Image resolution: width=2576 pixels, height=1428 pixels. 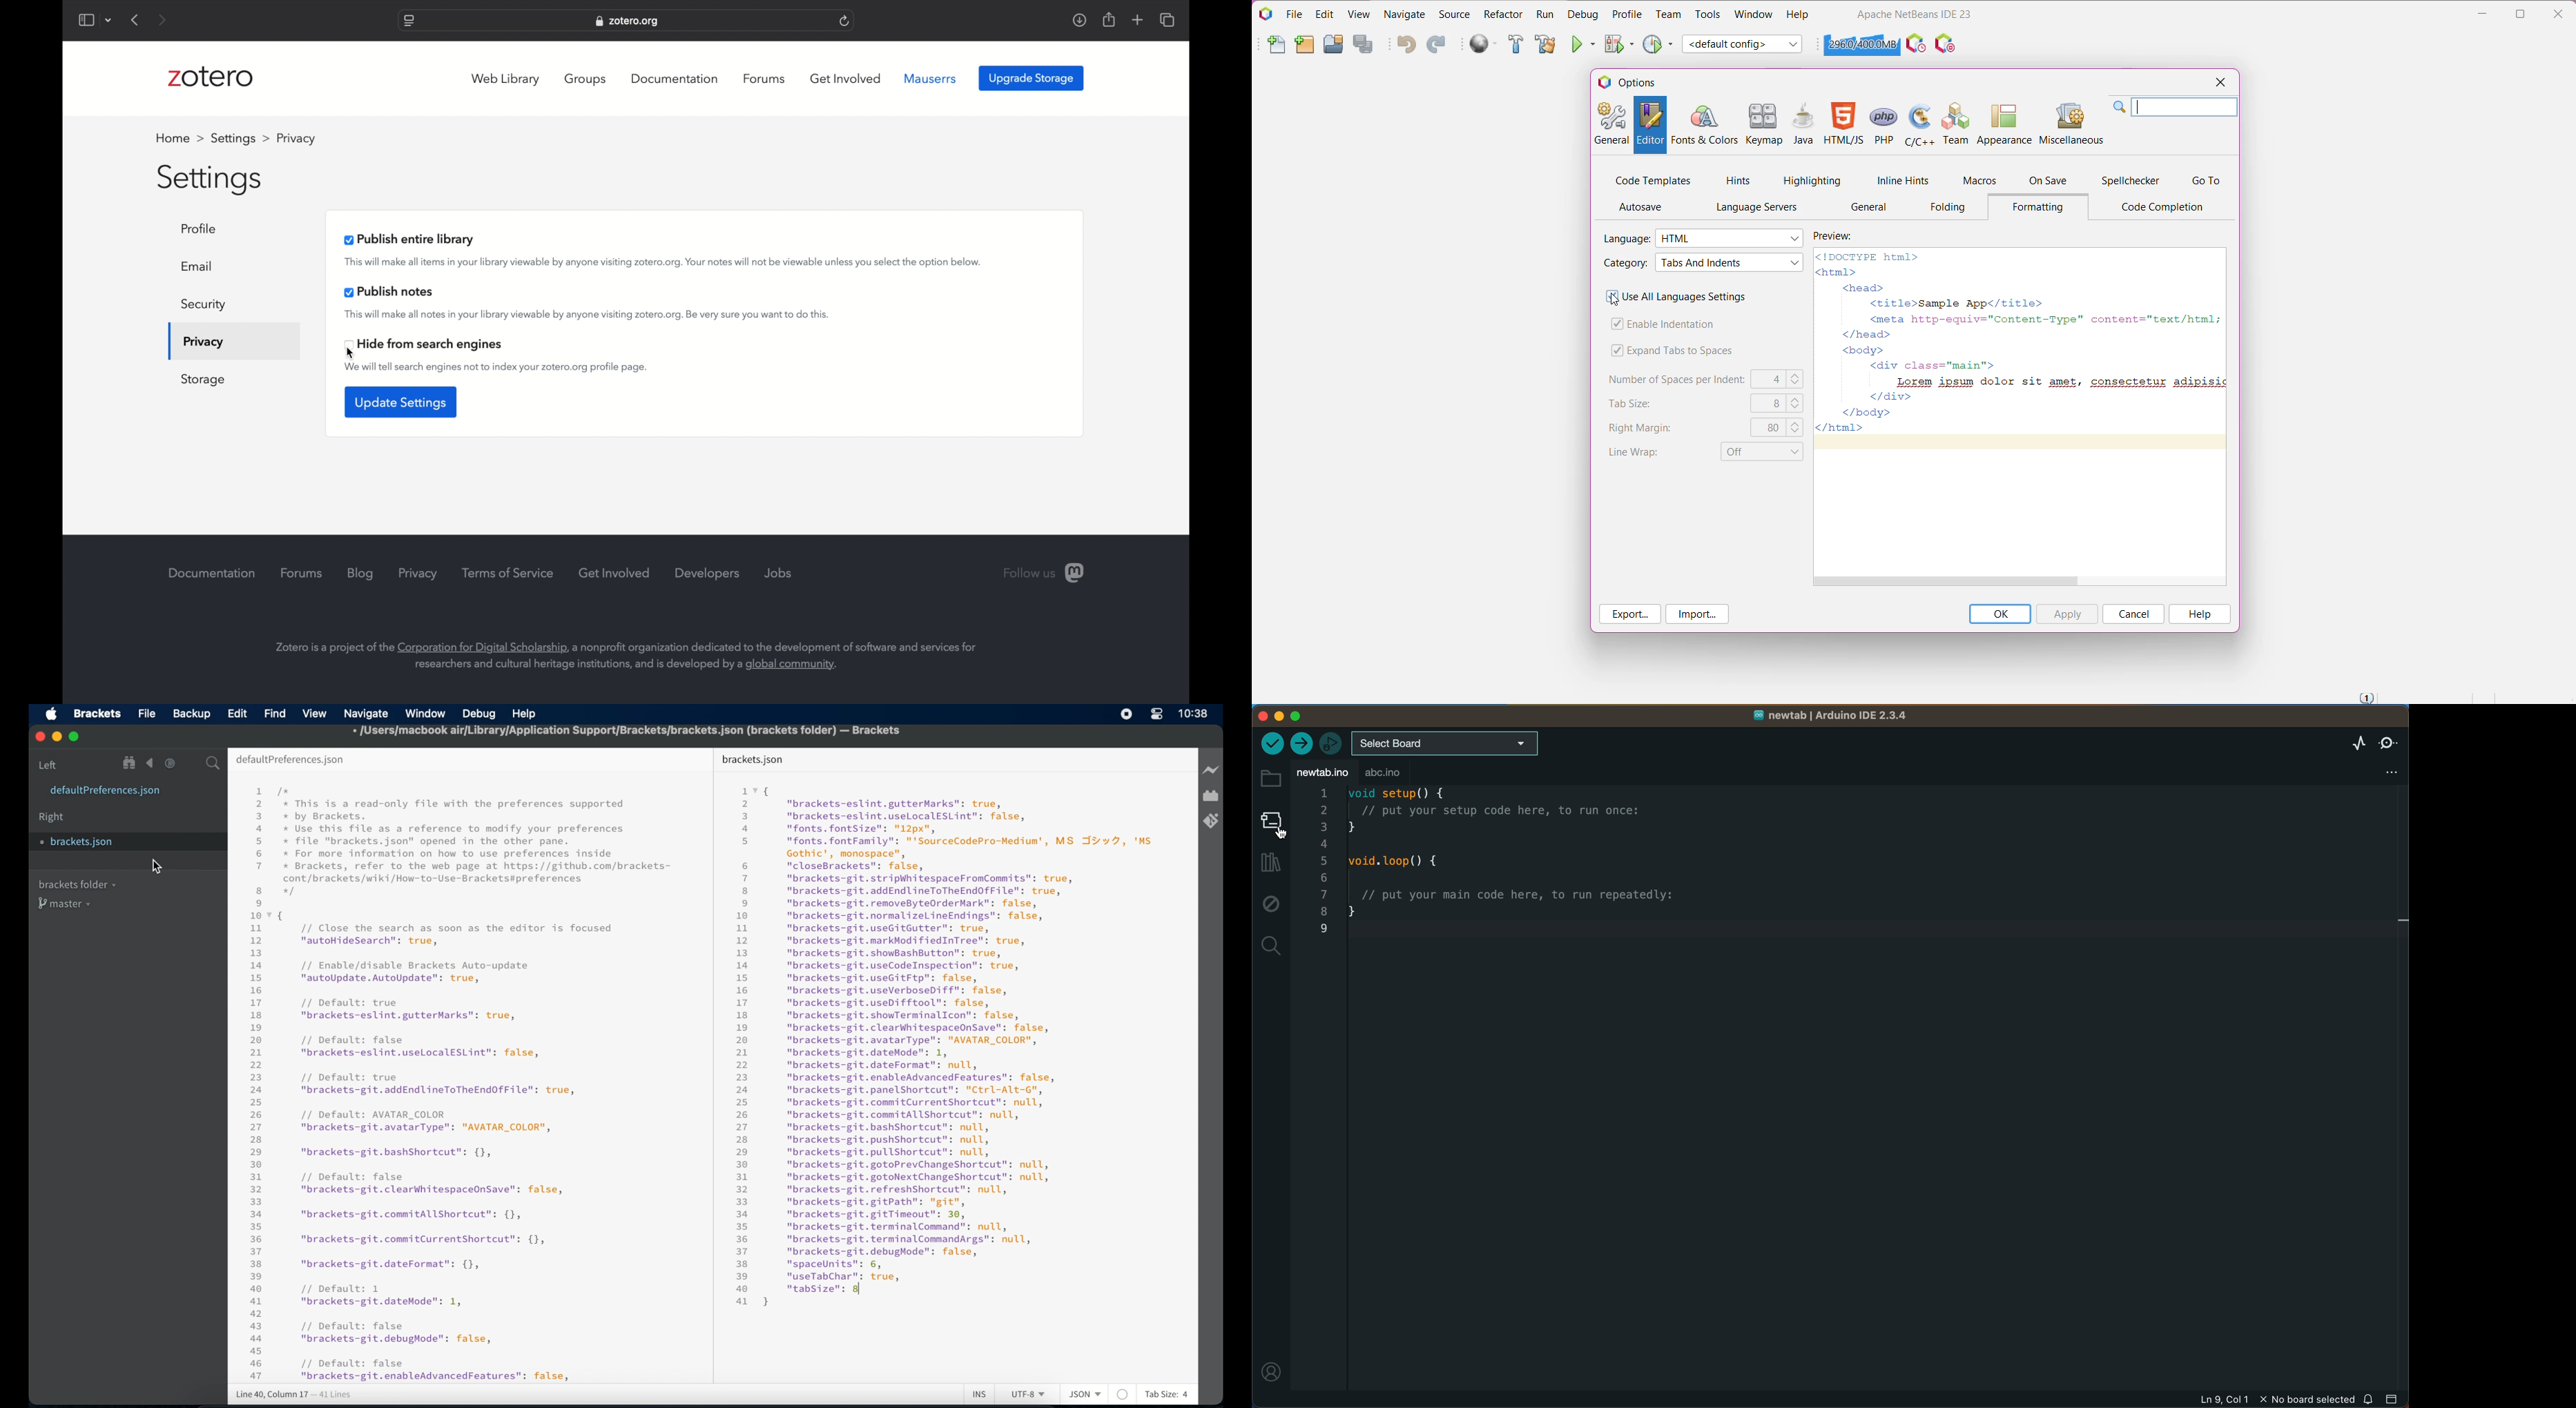 I want to click on debug, so click(x=479, y=714).